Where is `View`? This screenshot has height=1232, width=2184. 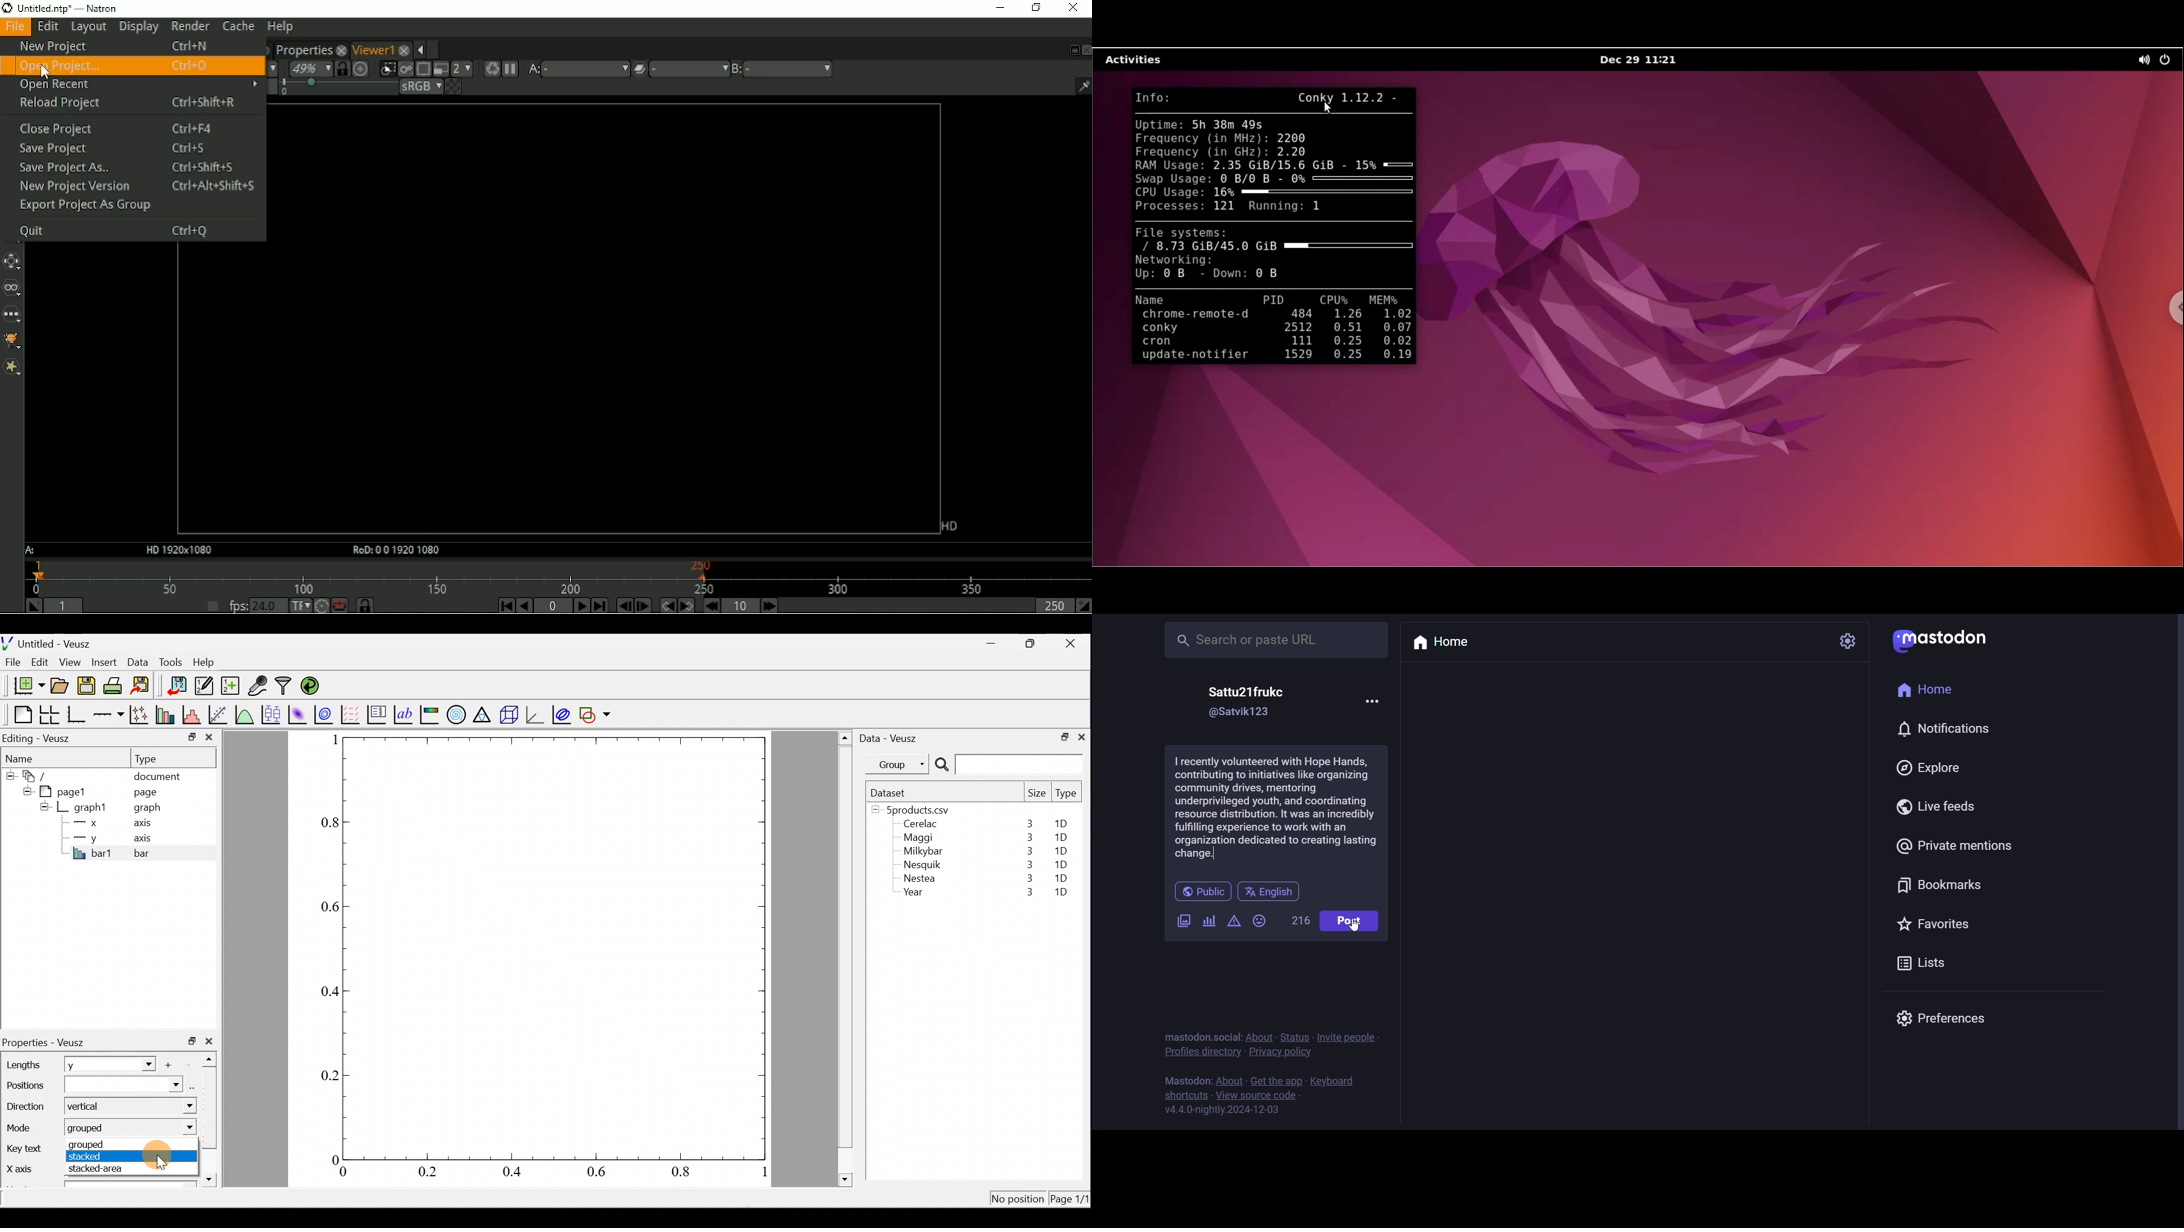
View is located at coordinates (72, 659).